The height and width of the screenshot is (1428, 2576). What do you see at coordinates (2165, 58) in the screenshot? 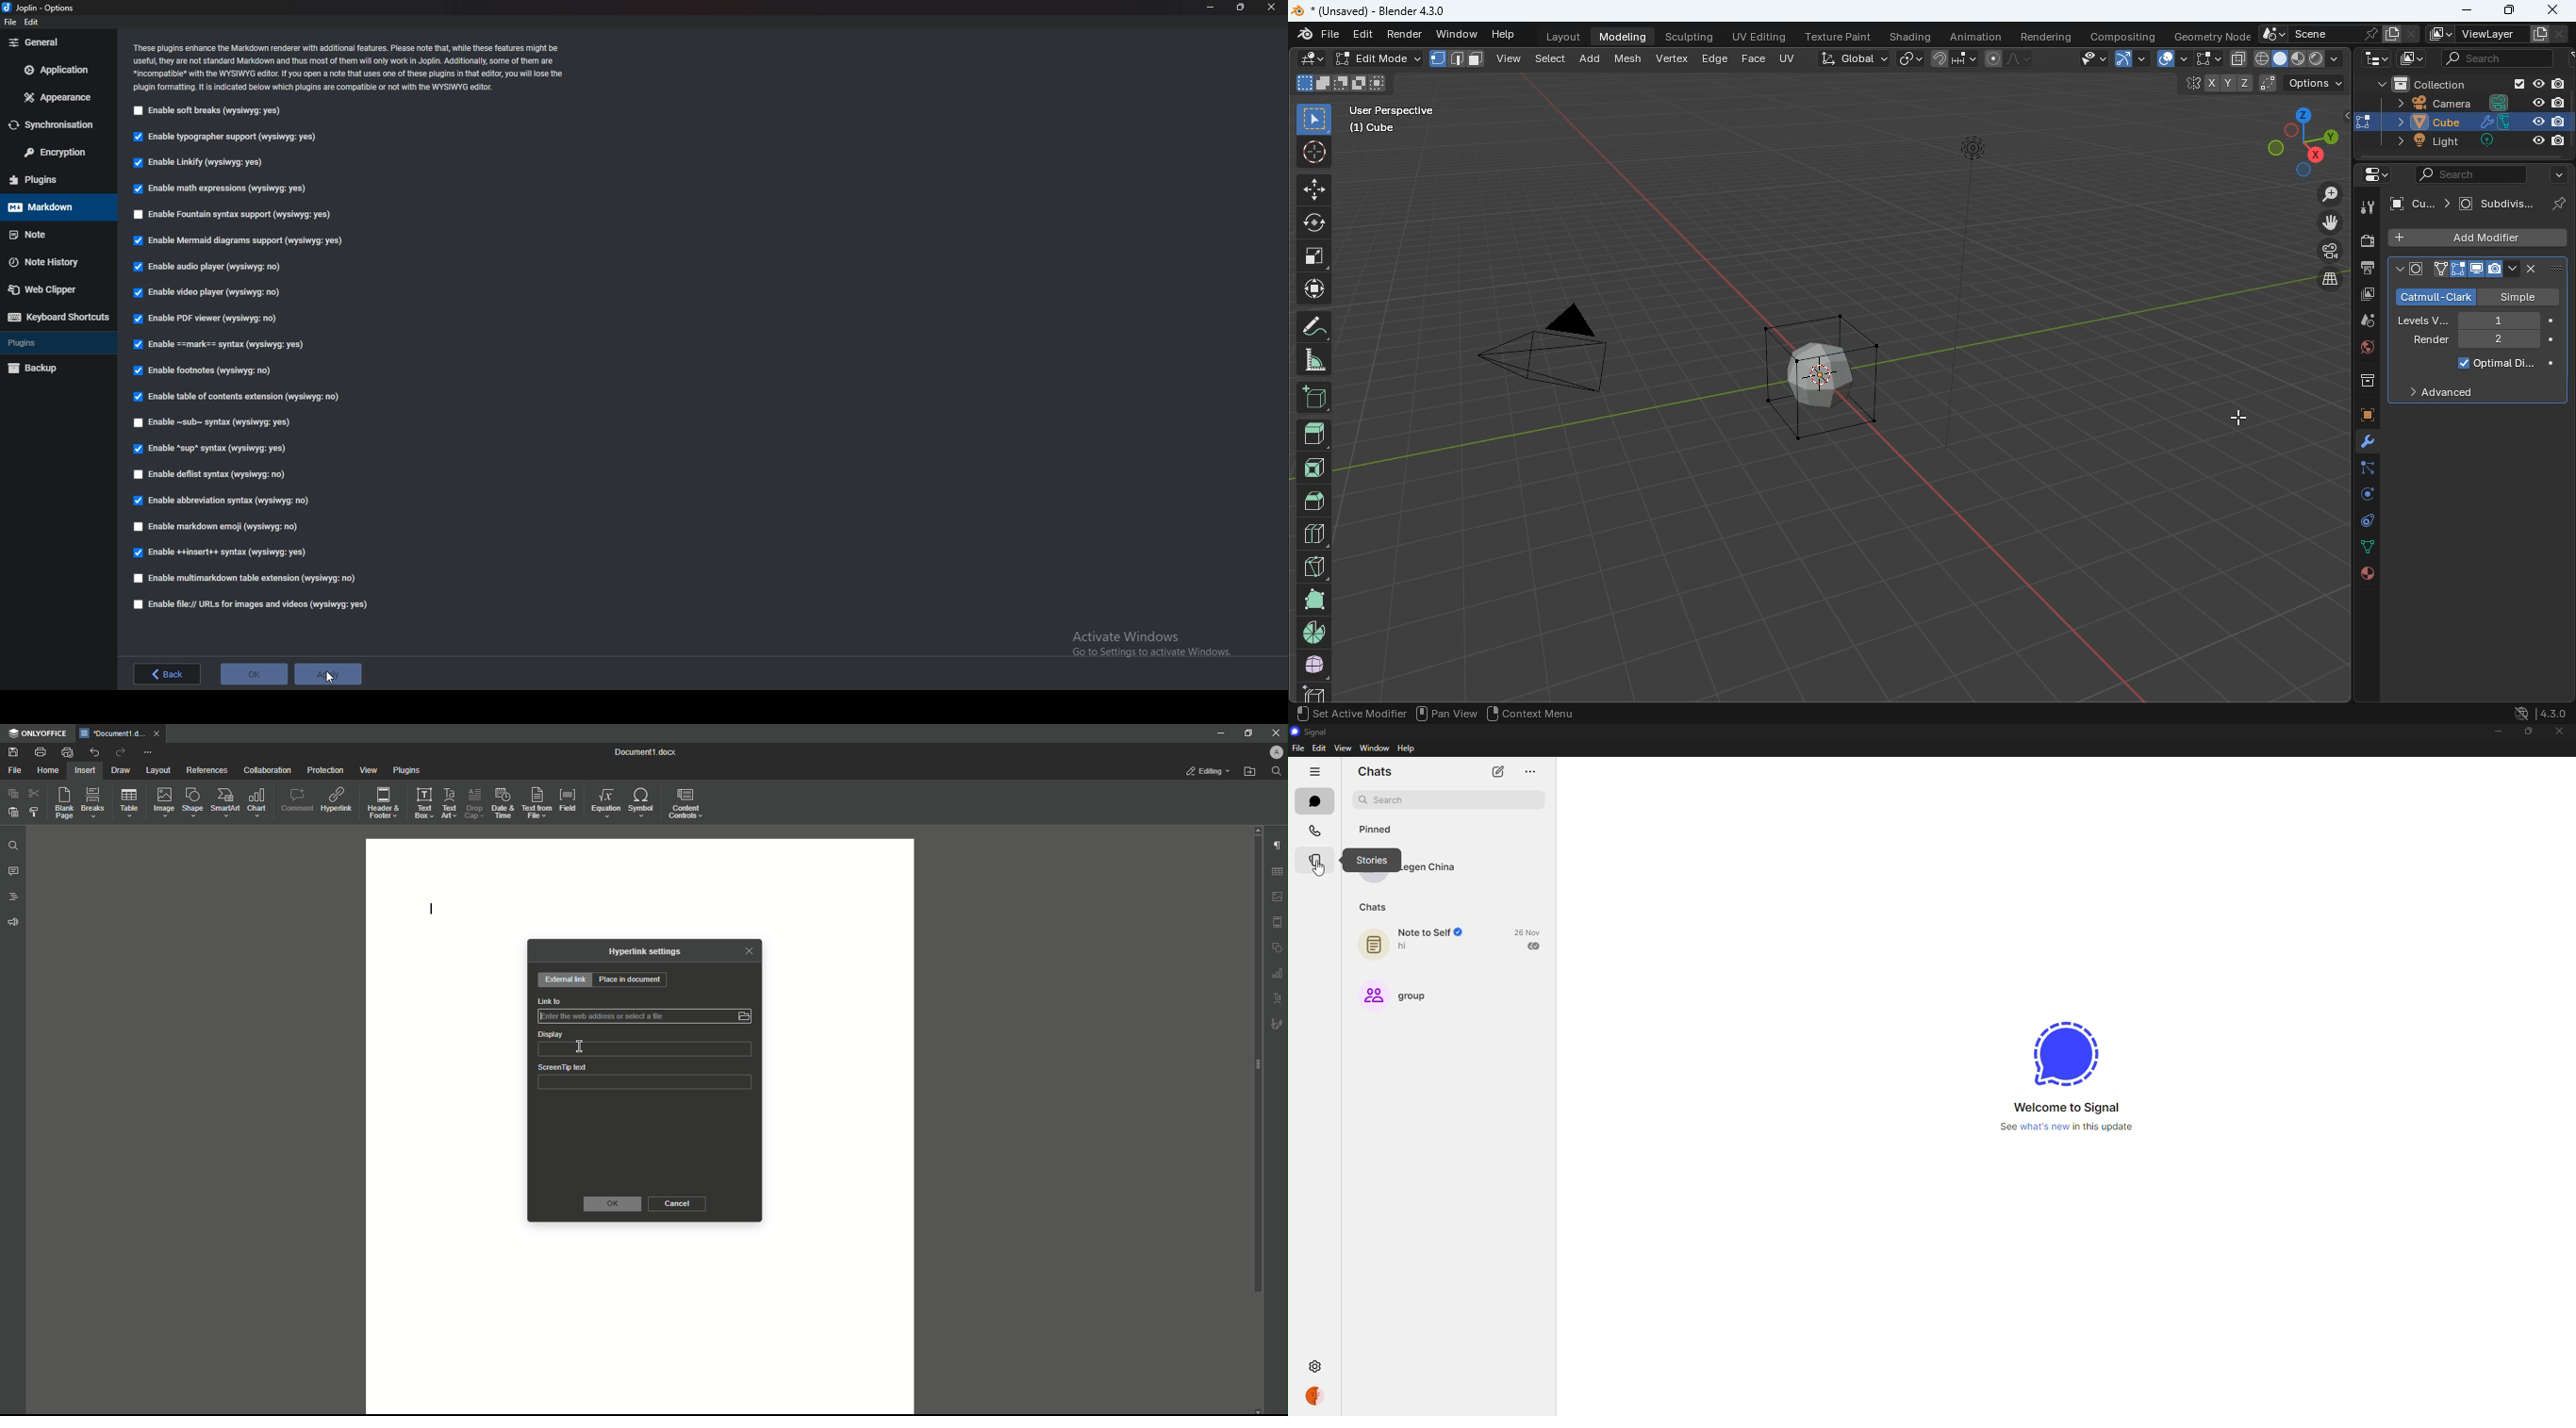
I see `overlap` at bounding box center [2165, 58].